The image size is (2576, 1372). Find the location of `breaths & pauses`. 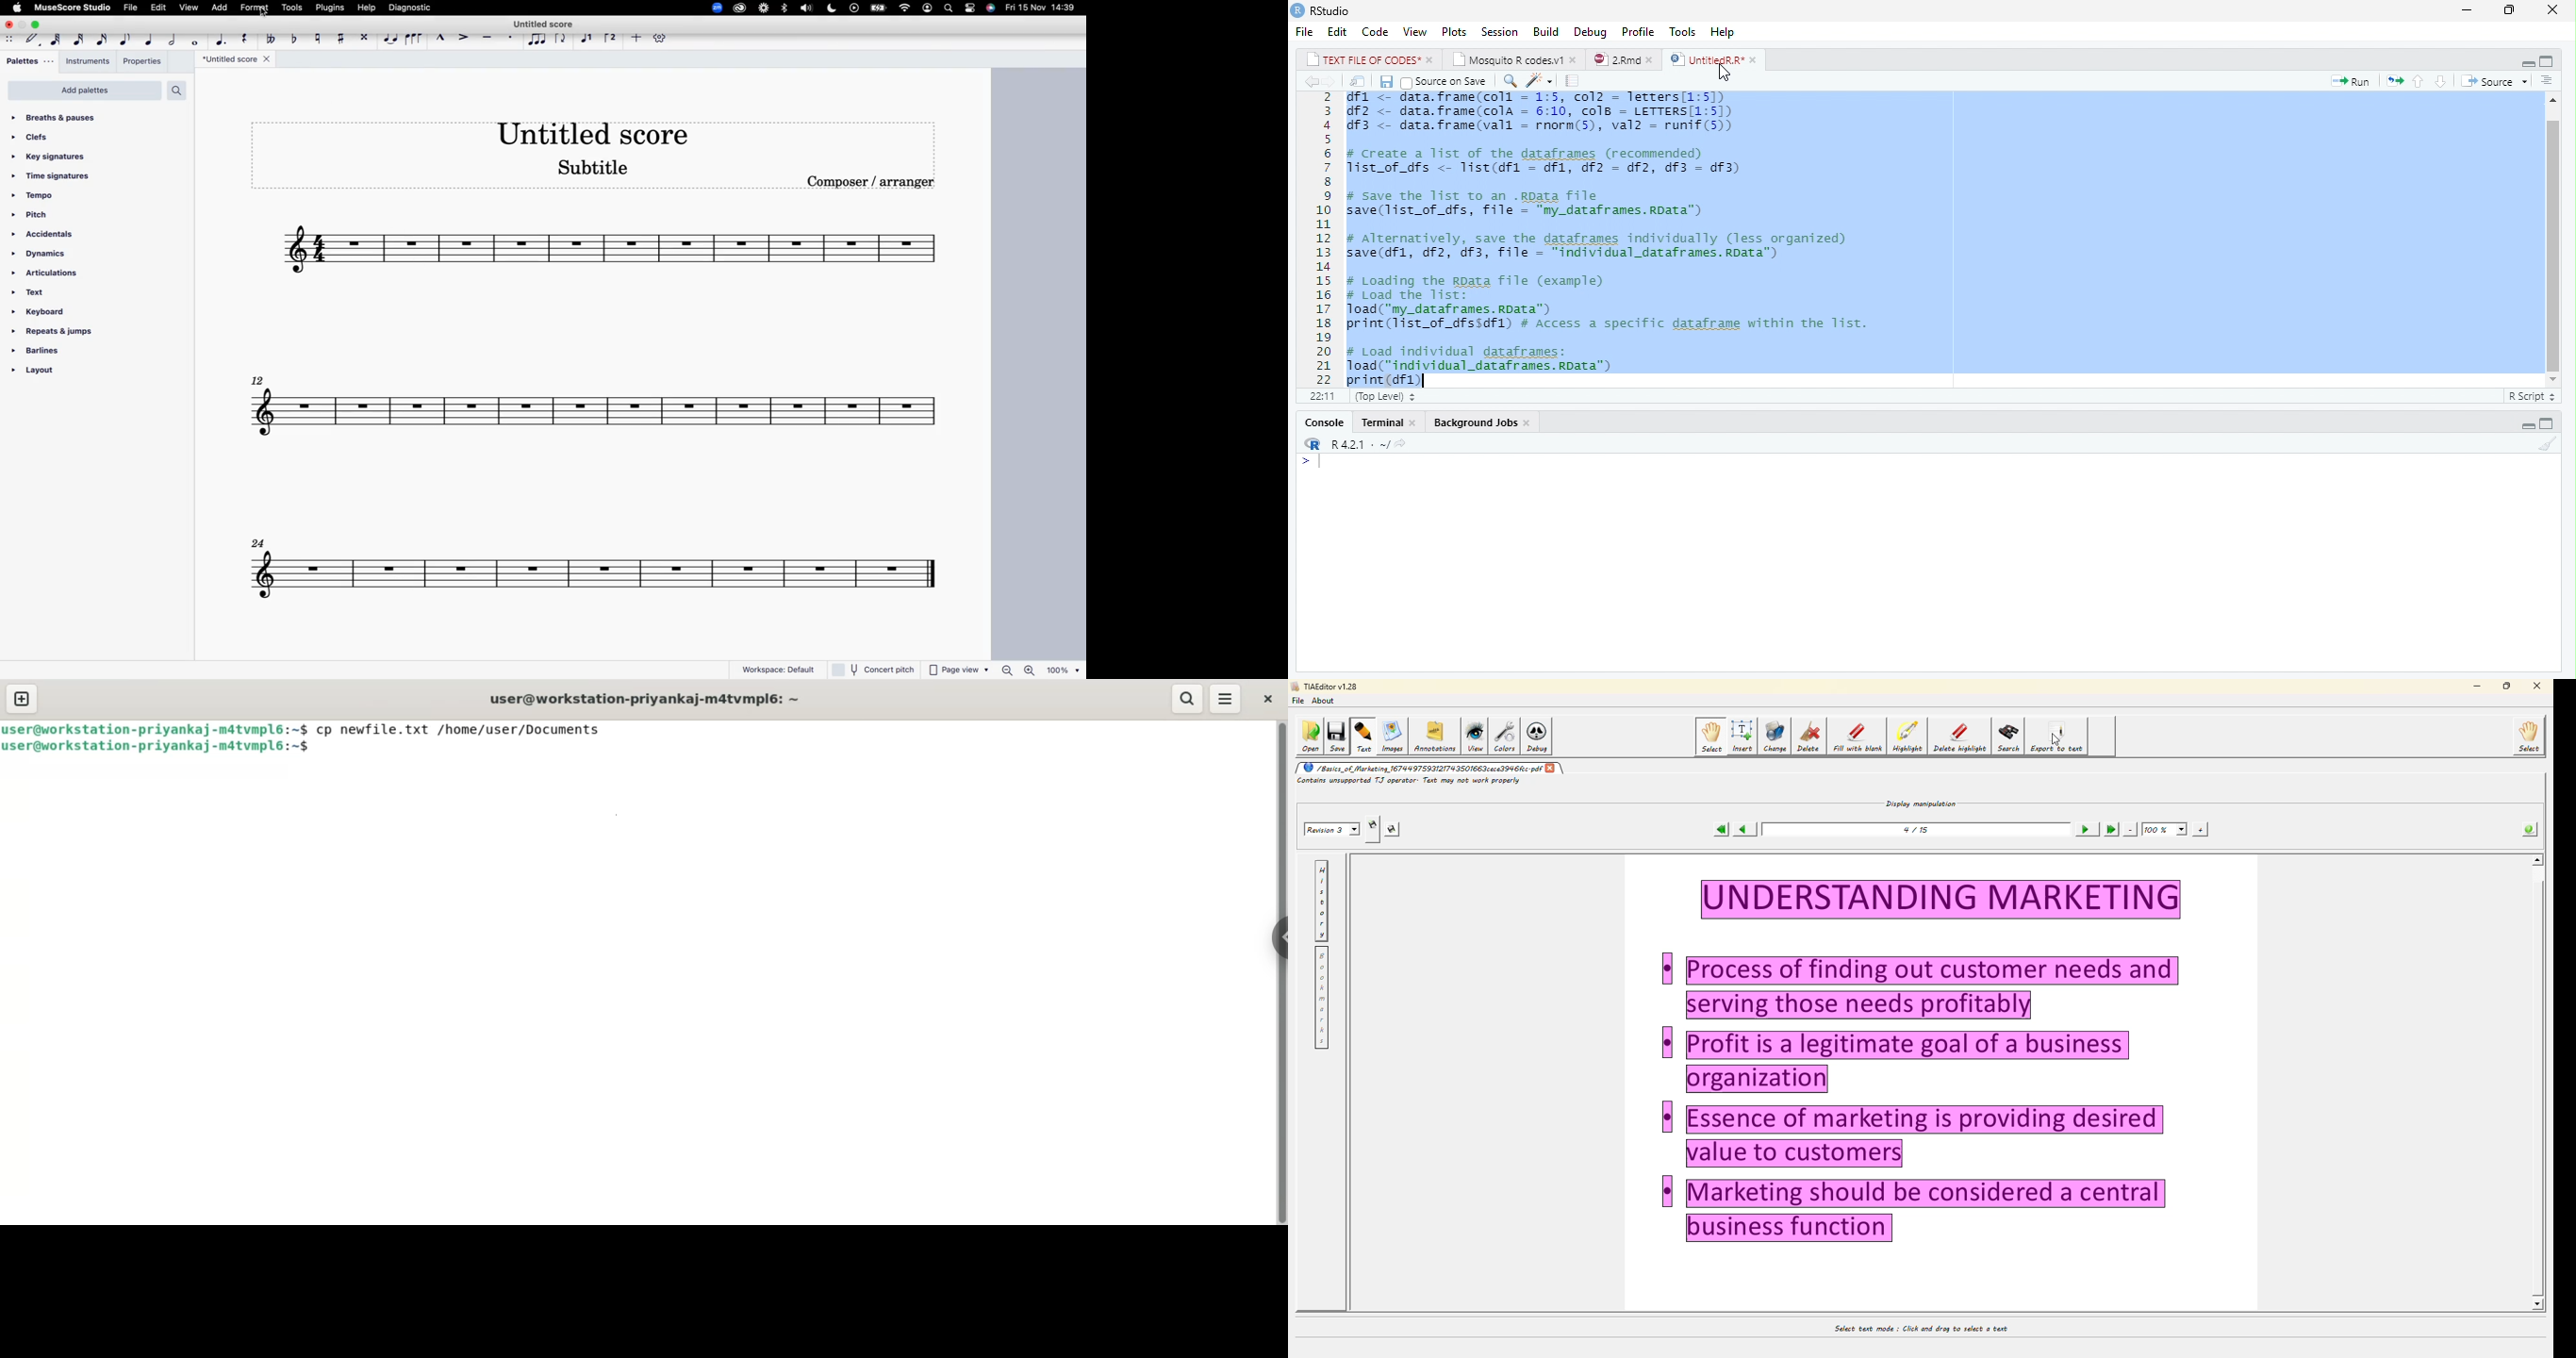

breaths & pauses is located at coordinates (60, 116).